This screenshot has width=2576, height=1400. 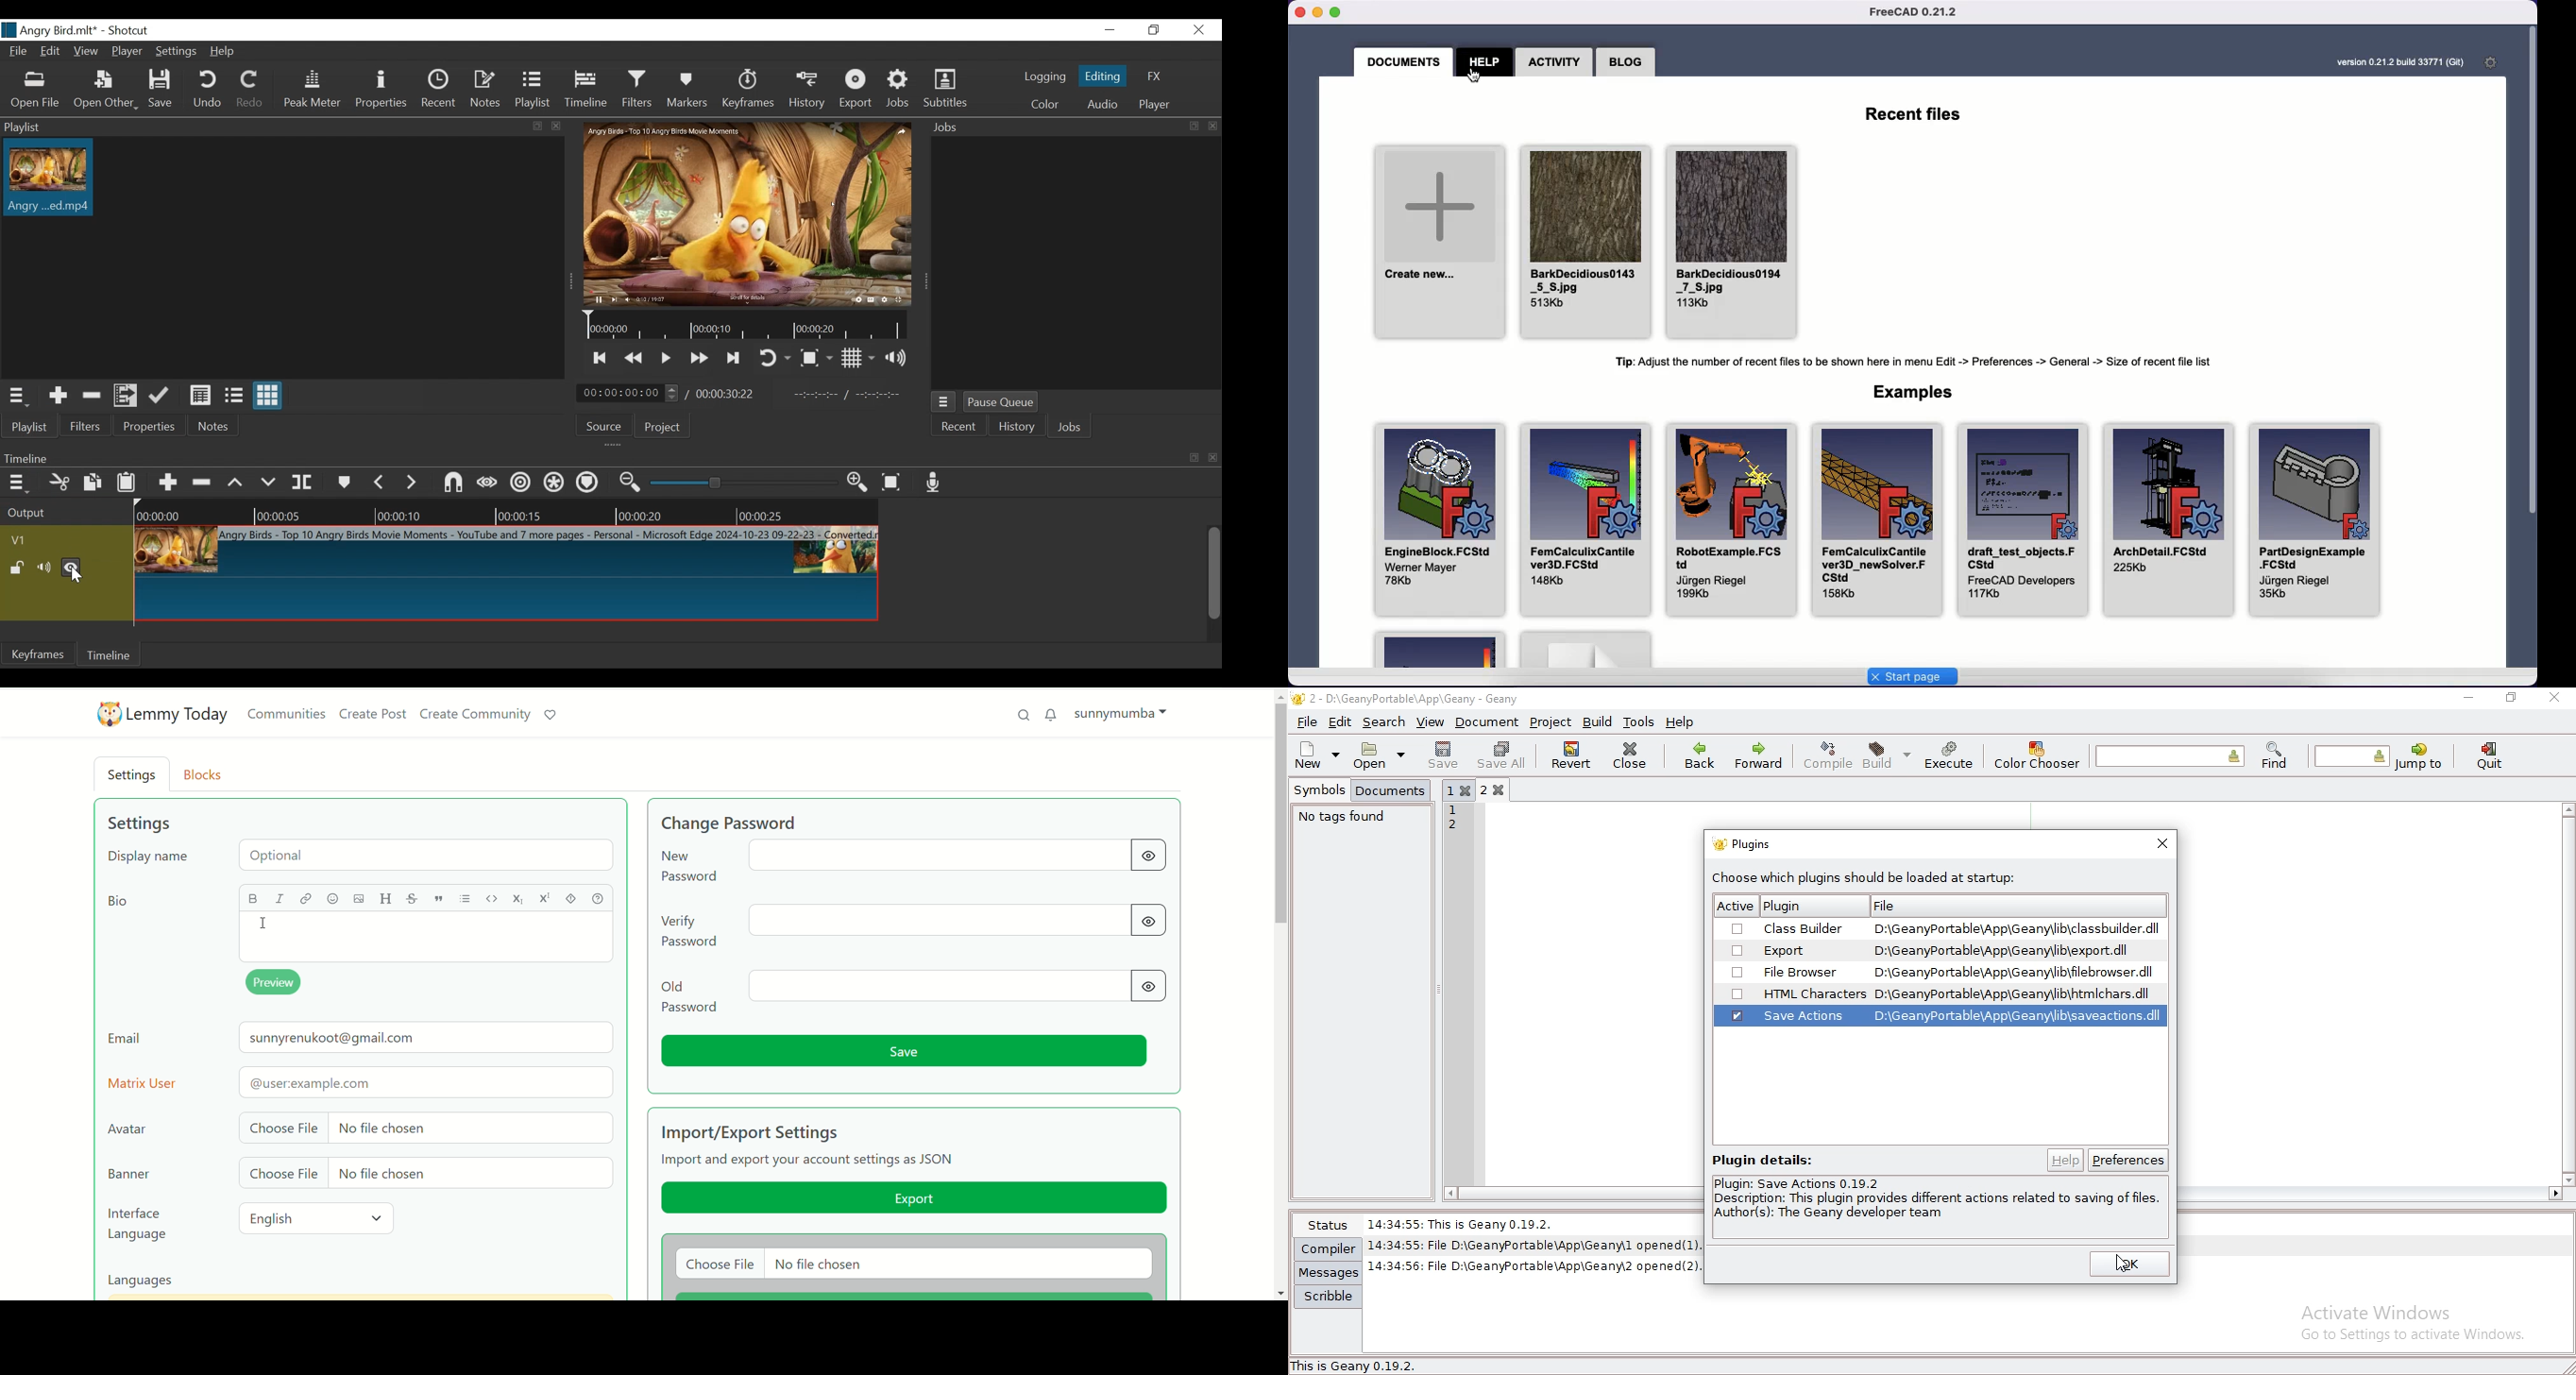 What do you see at coordinates (301, 483) in the screenshot?
I see `Split Playhead` at bounding box center [301, 483].